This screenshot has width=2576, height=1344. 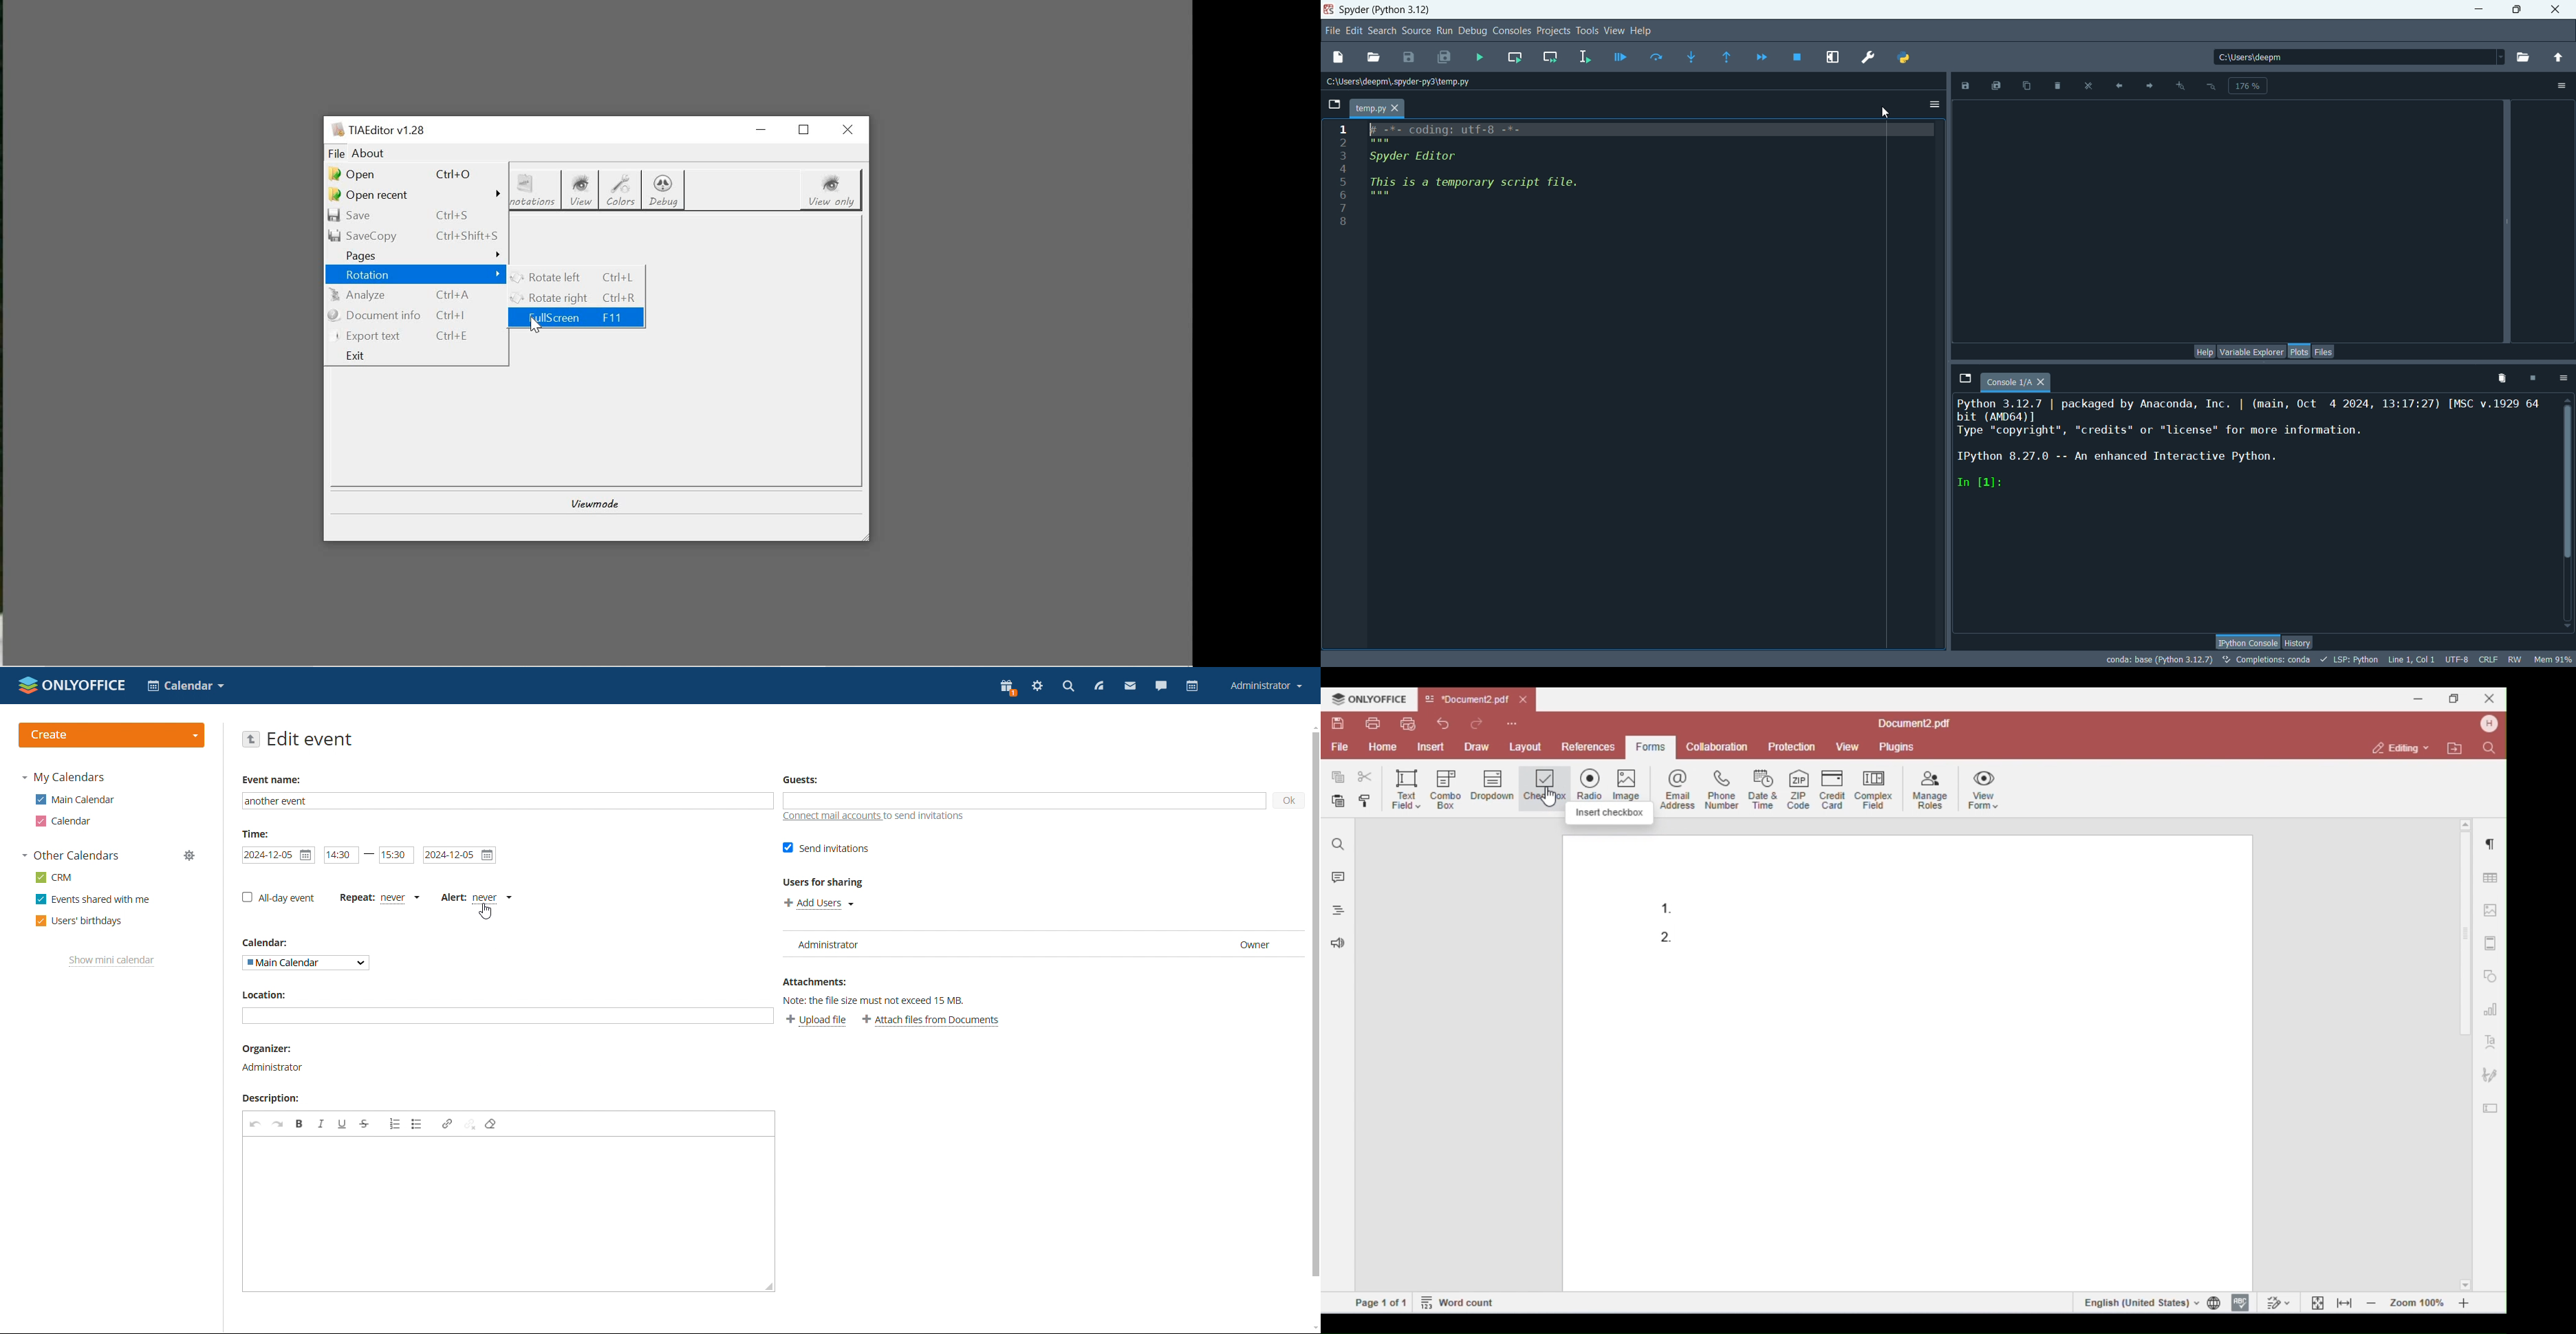 I want to click on options, so click(x=2563, y=378).